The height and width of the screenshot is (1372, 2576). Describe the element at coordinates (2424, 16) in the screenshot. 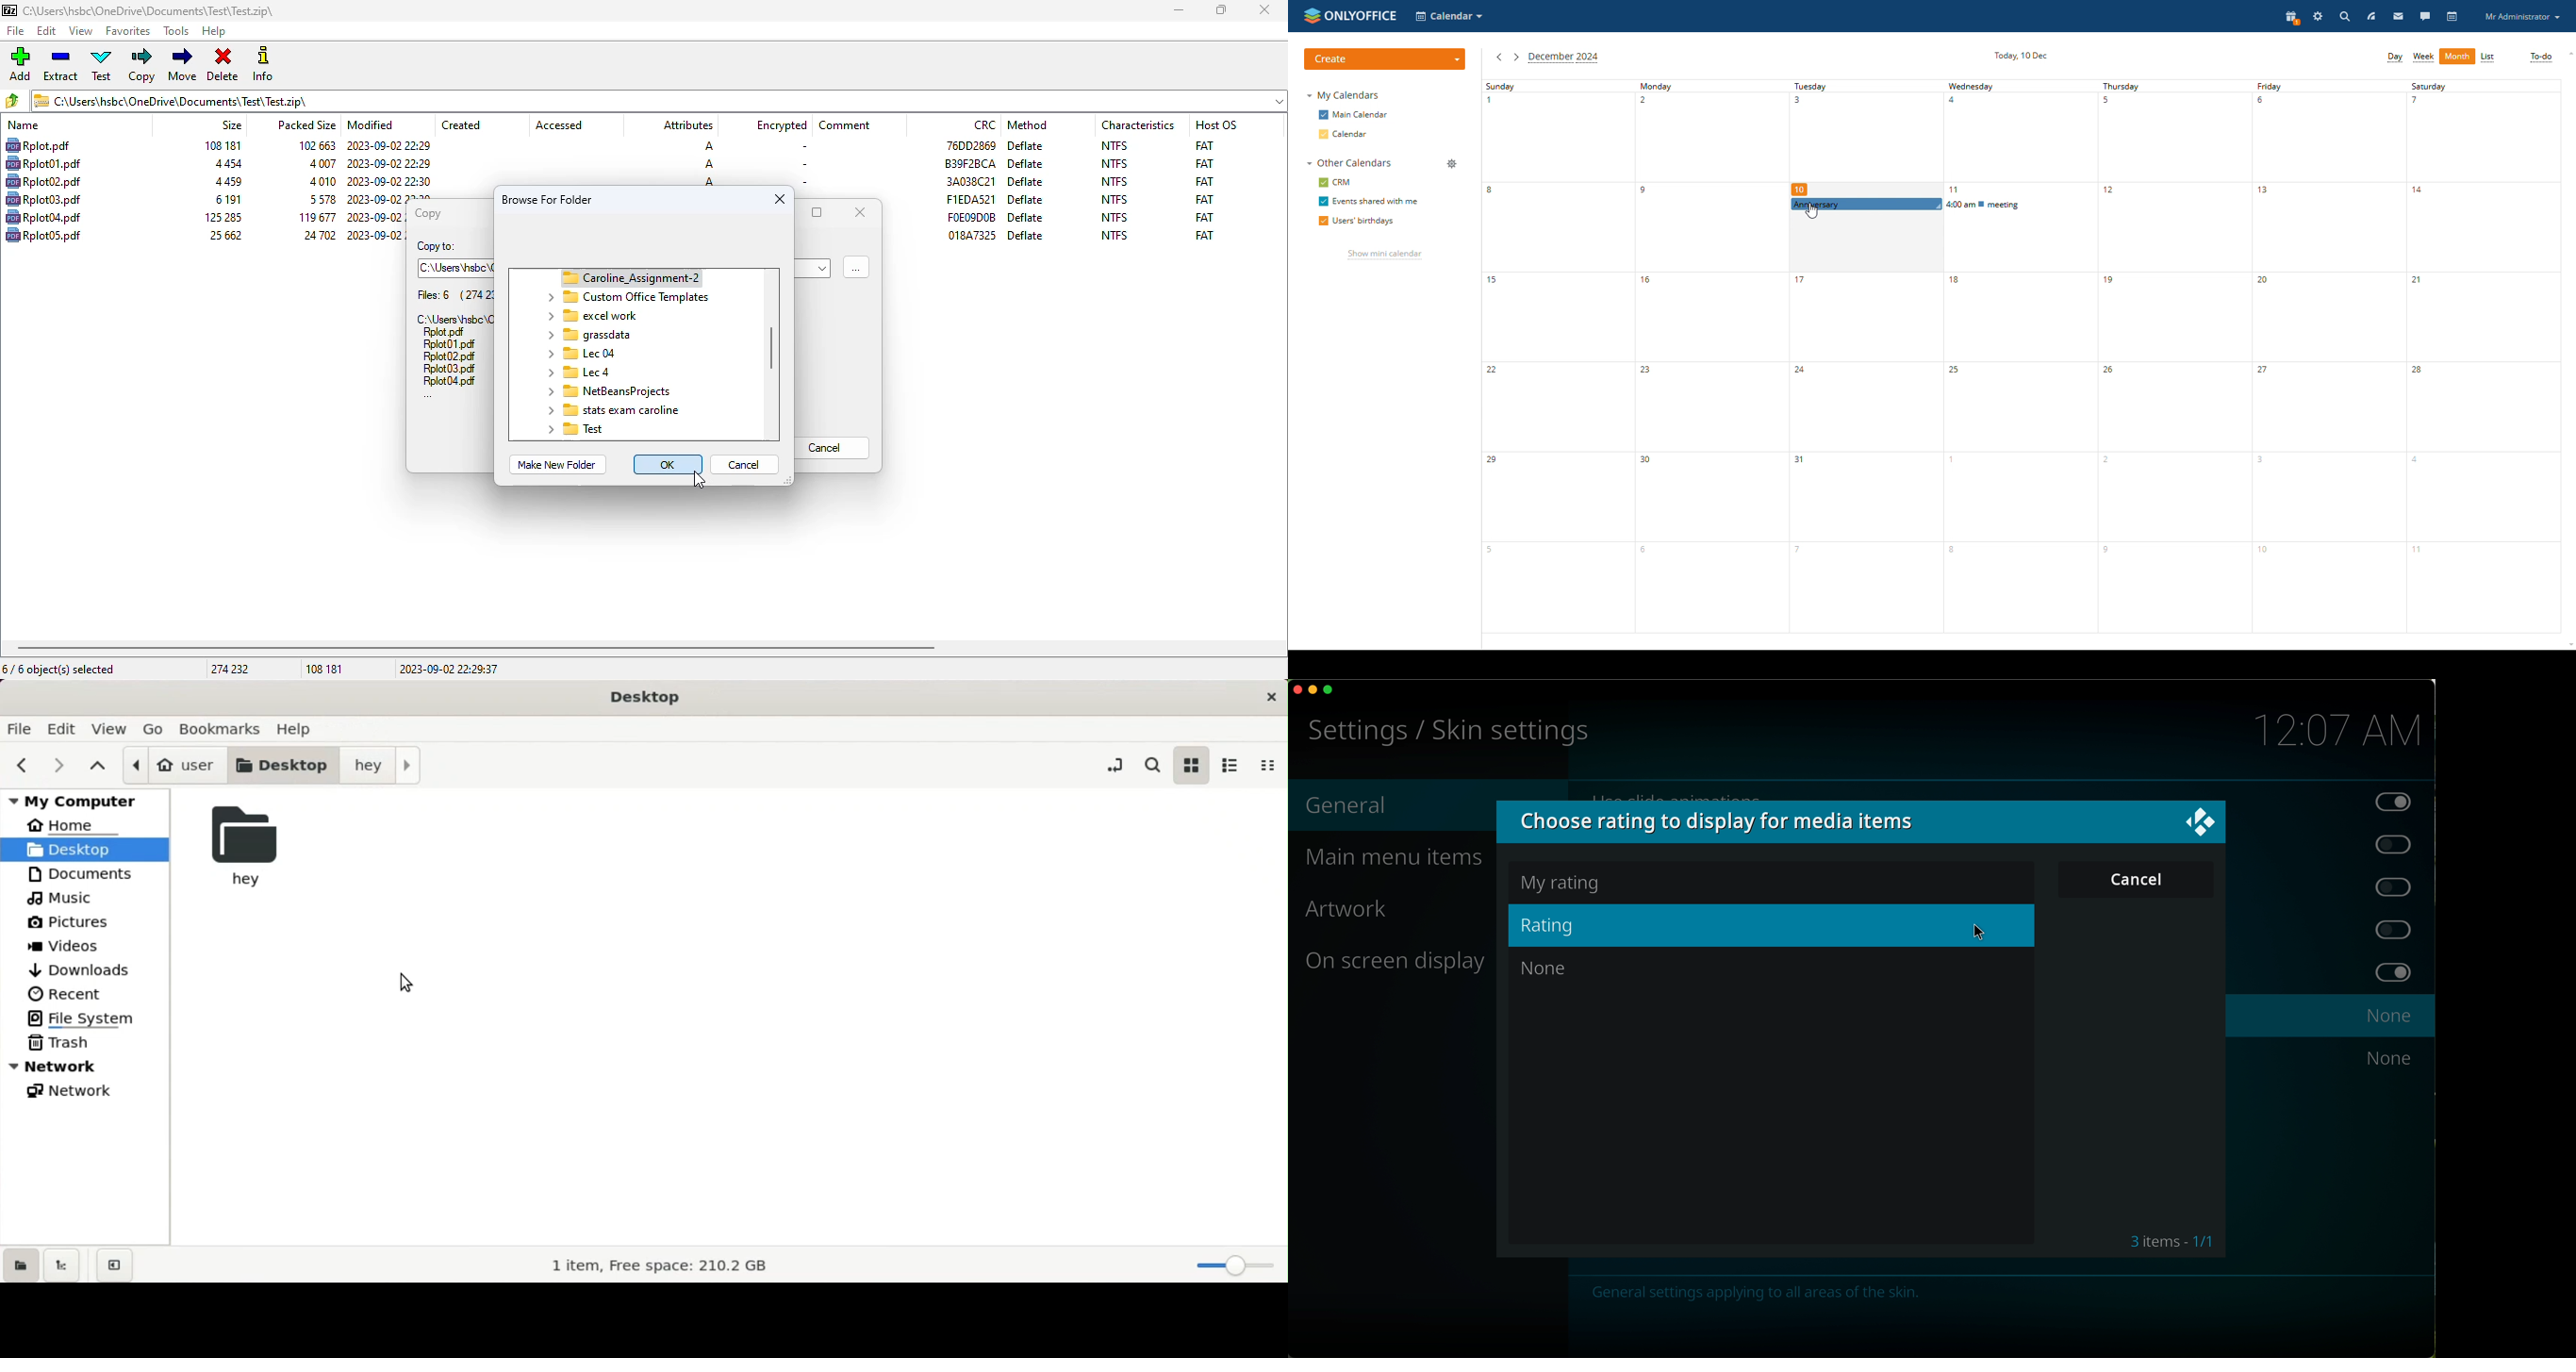

I see `talk` at that location.